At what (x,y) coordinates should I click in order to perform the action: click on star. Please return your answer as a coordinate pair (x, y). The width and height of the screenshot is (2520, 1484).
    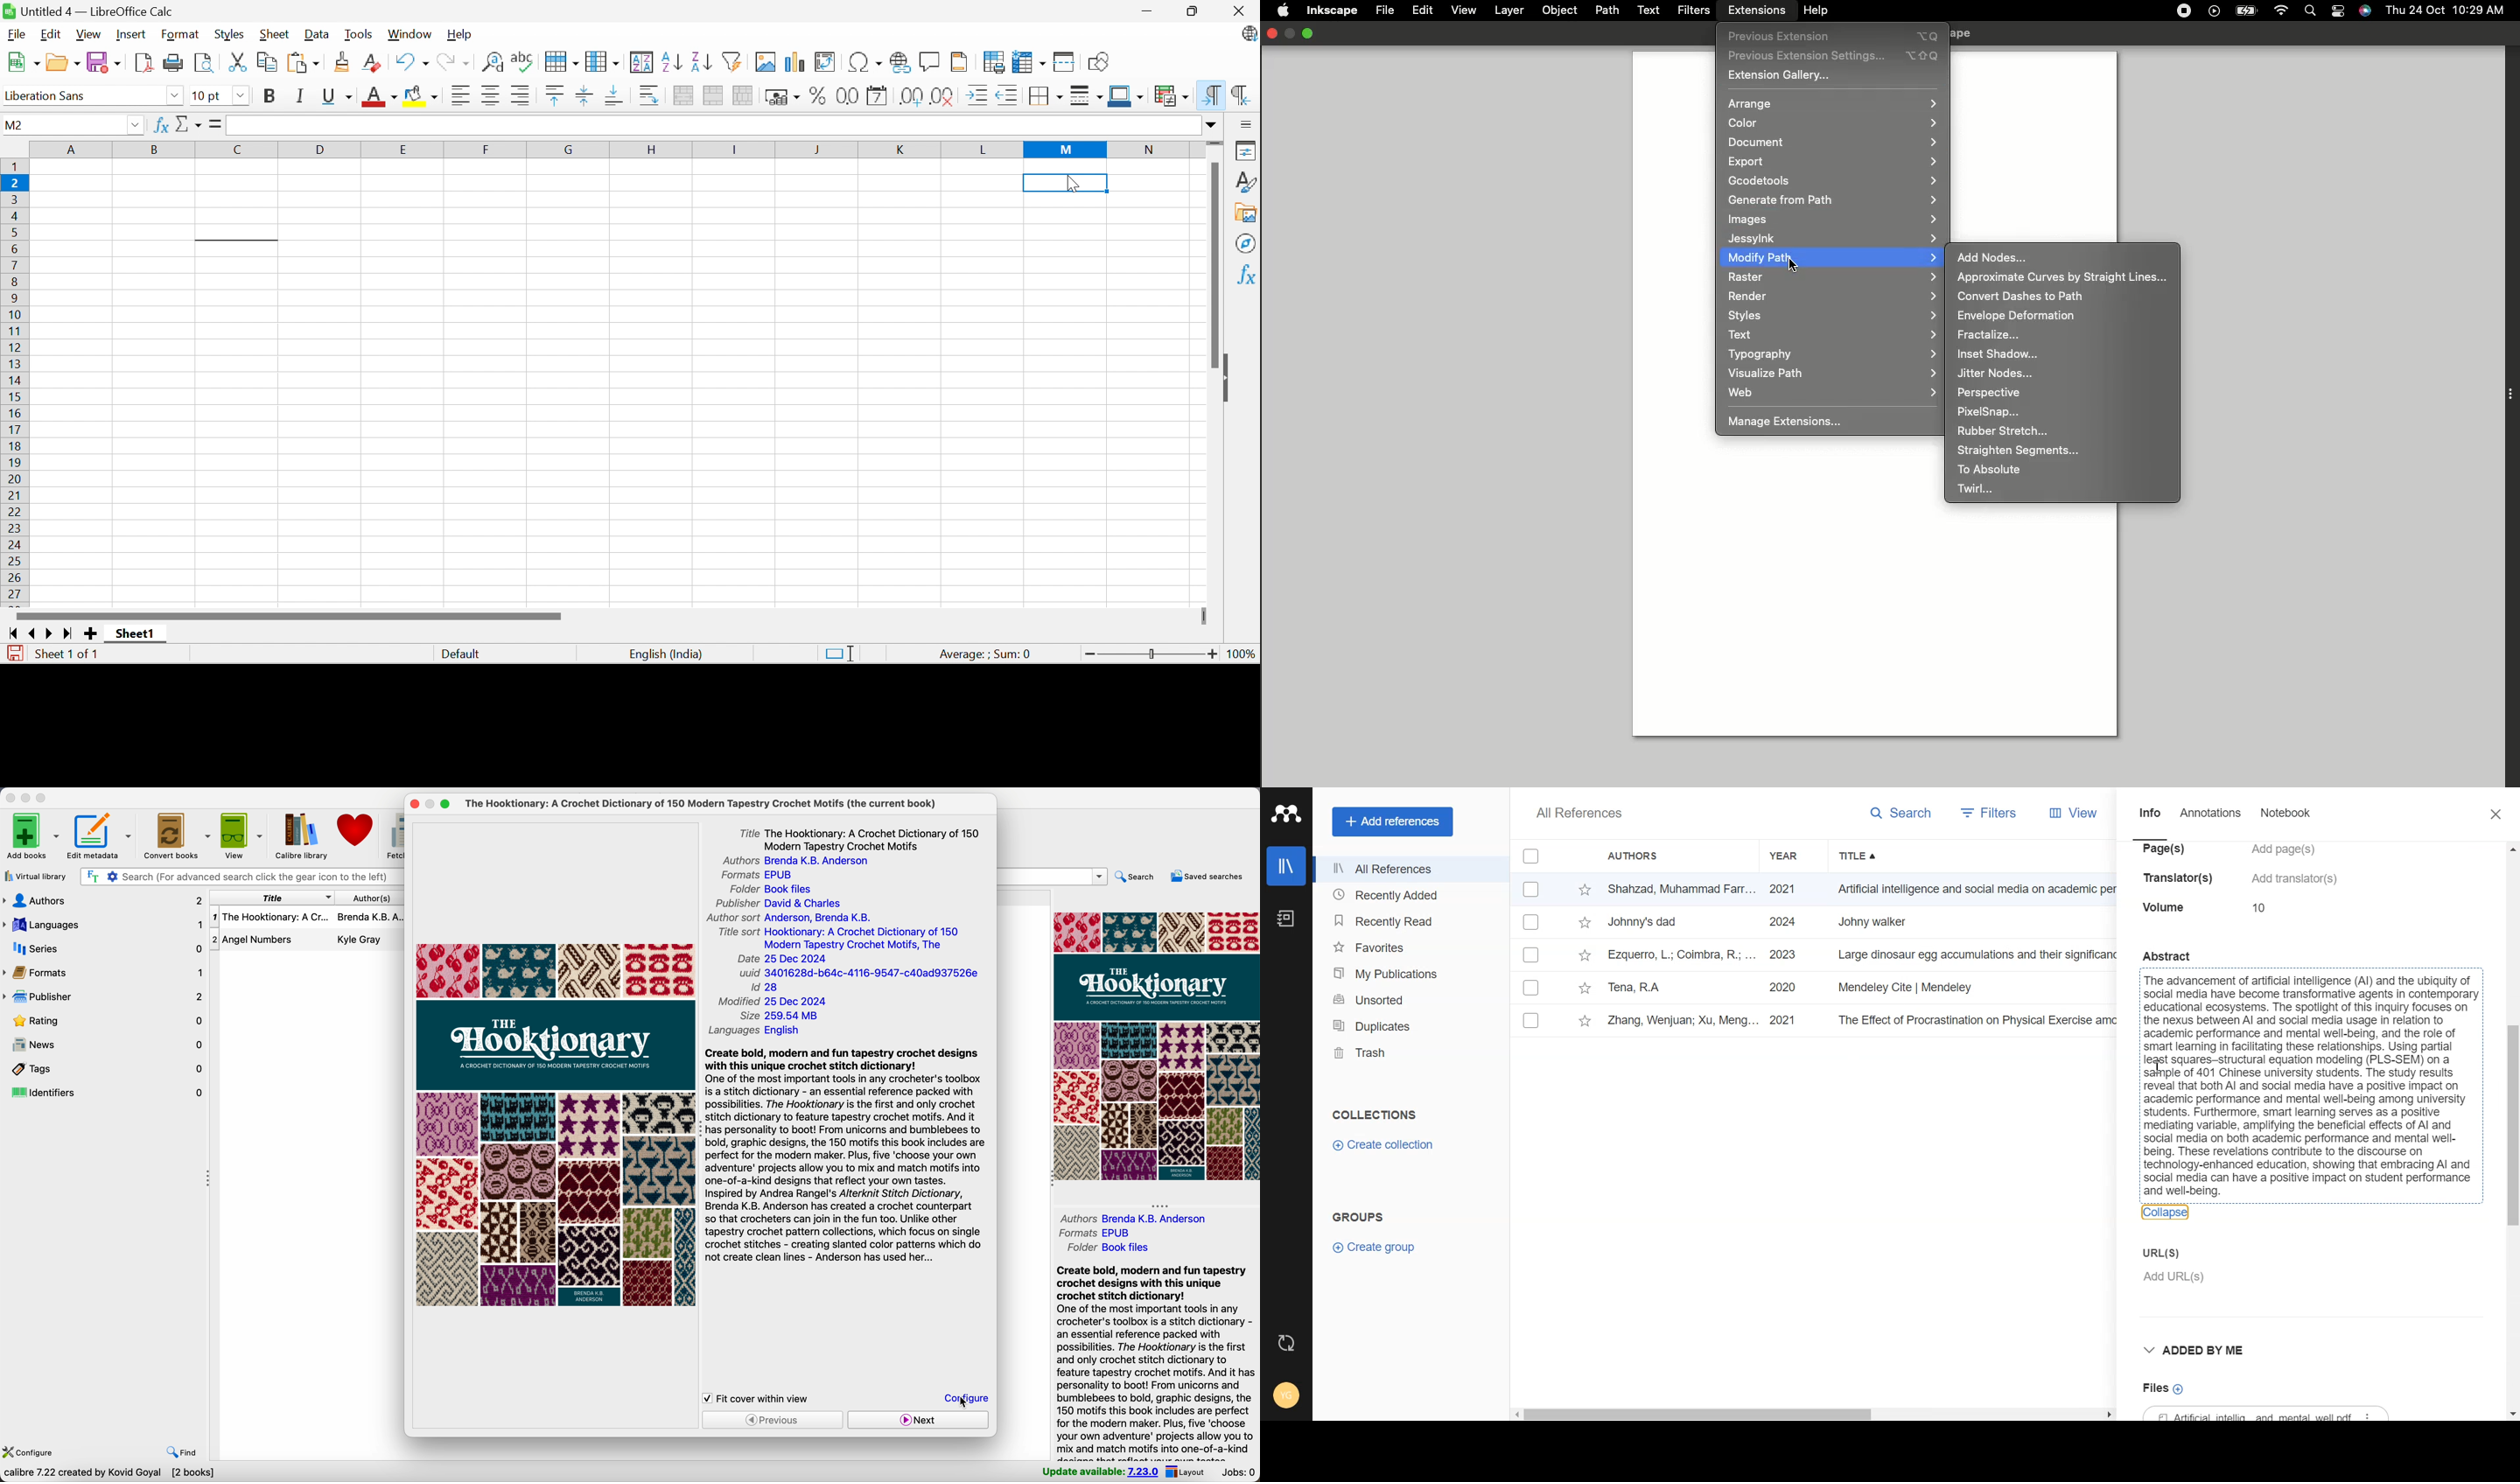
    Looking at the image, I should click on (1586, 988).